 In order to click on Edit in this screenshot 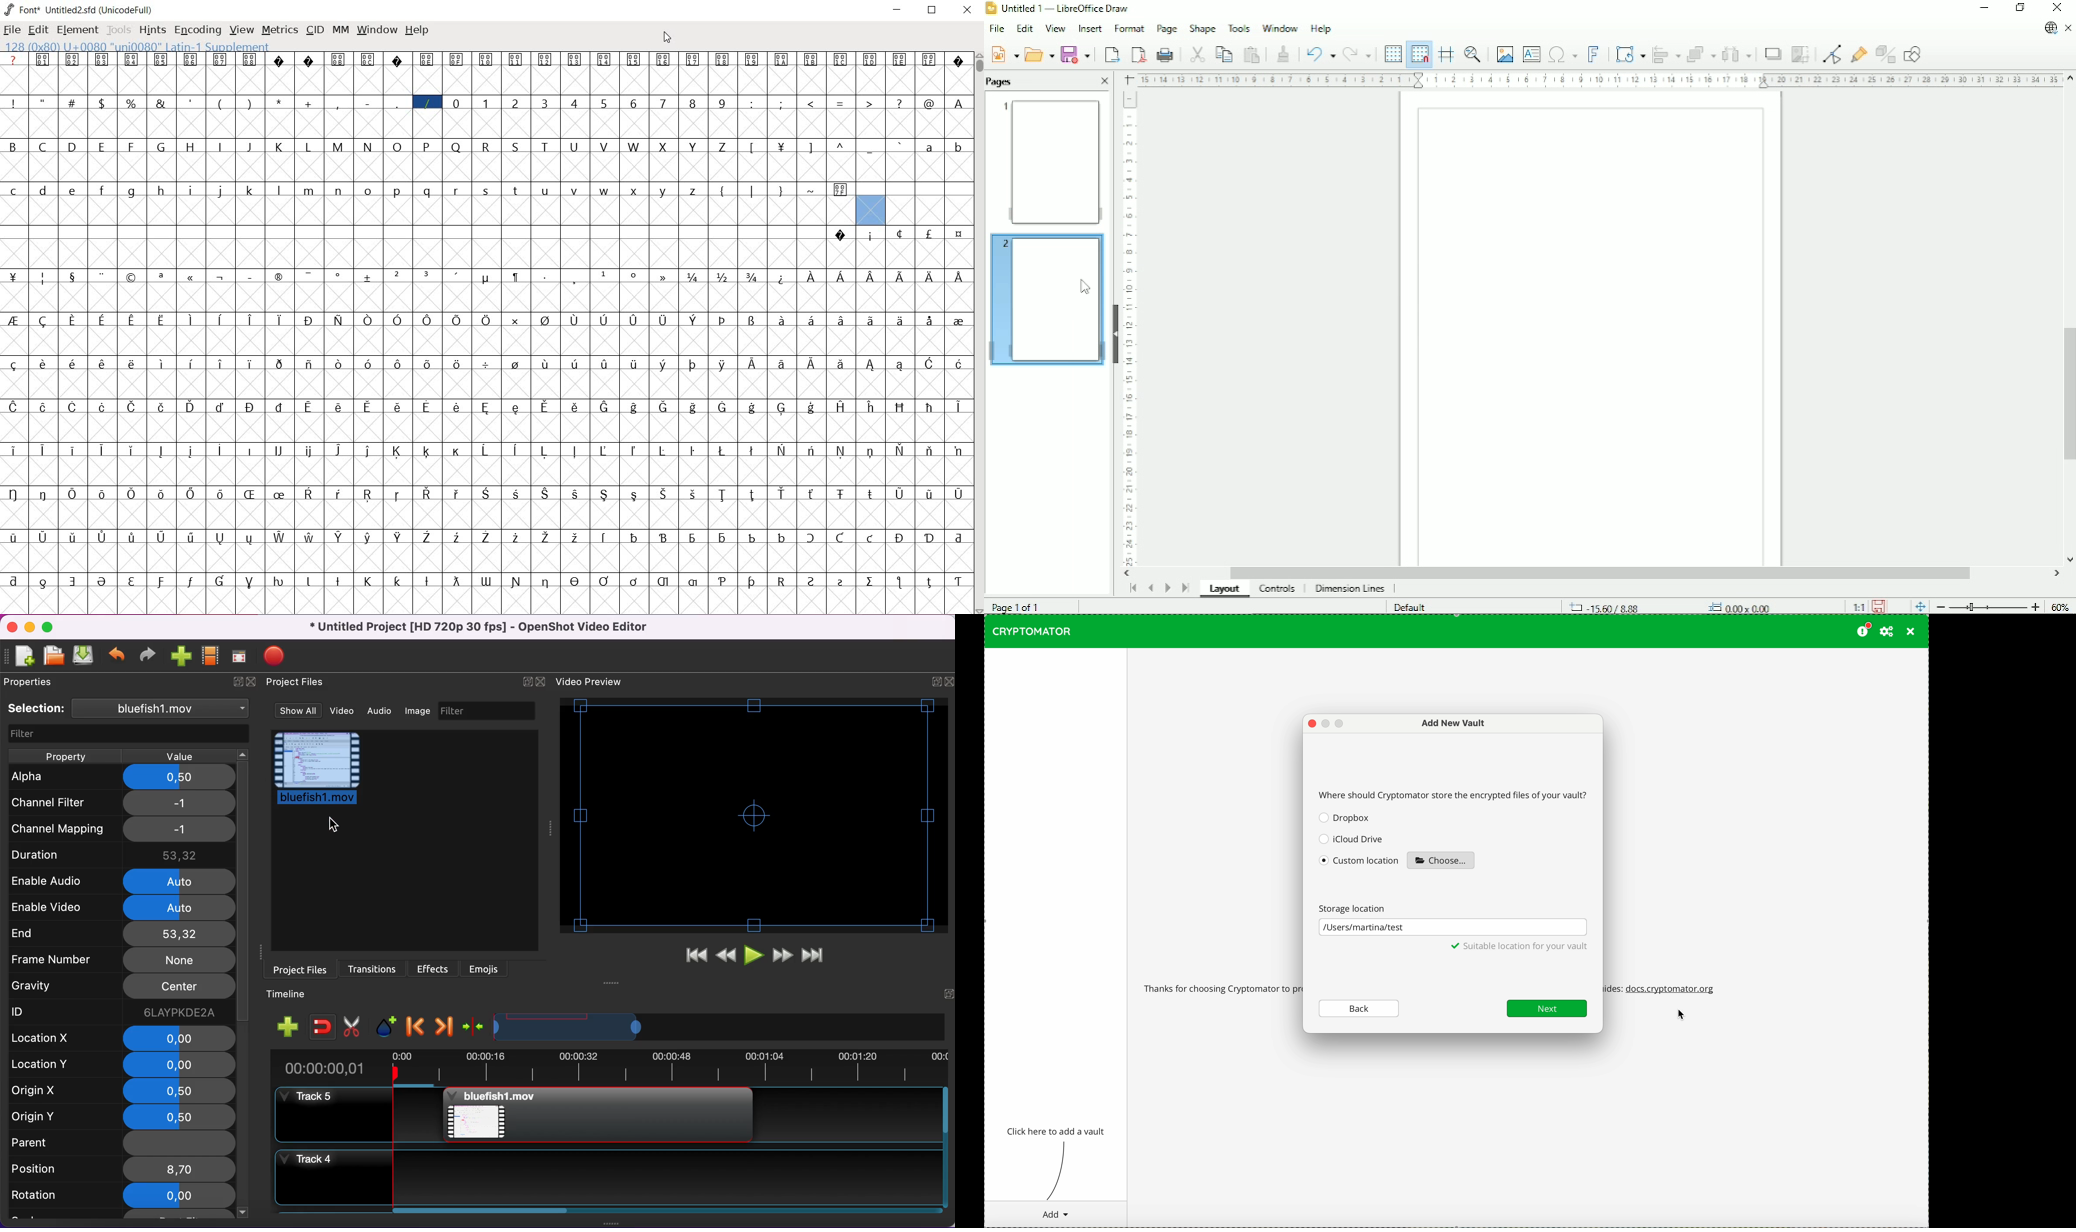, I will do `click(1023, 29)`.